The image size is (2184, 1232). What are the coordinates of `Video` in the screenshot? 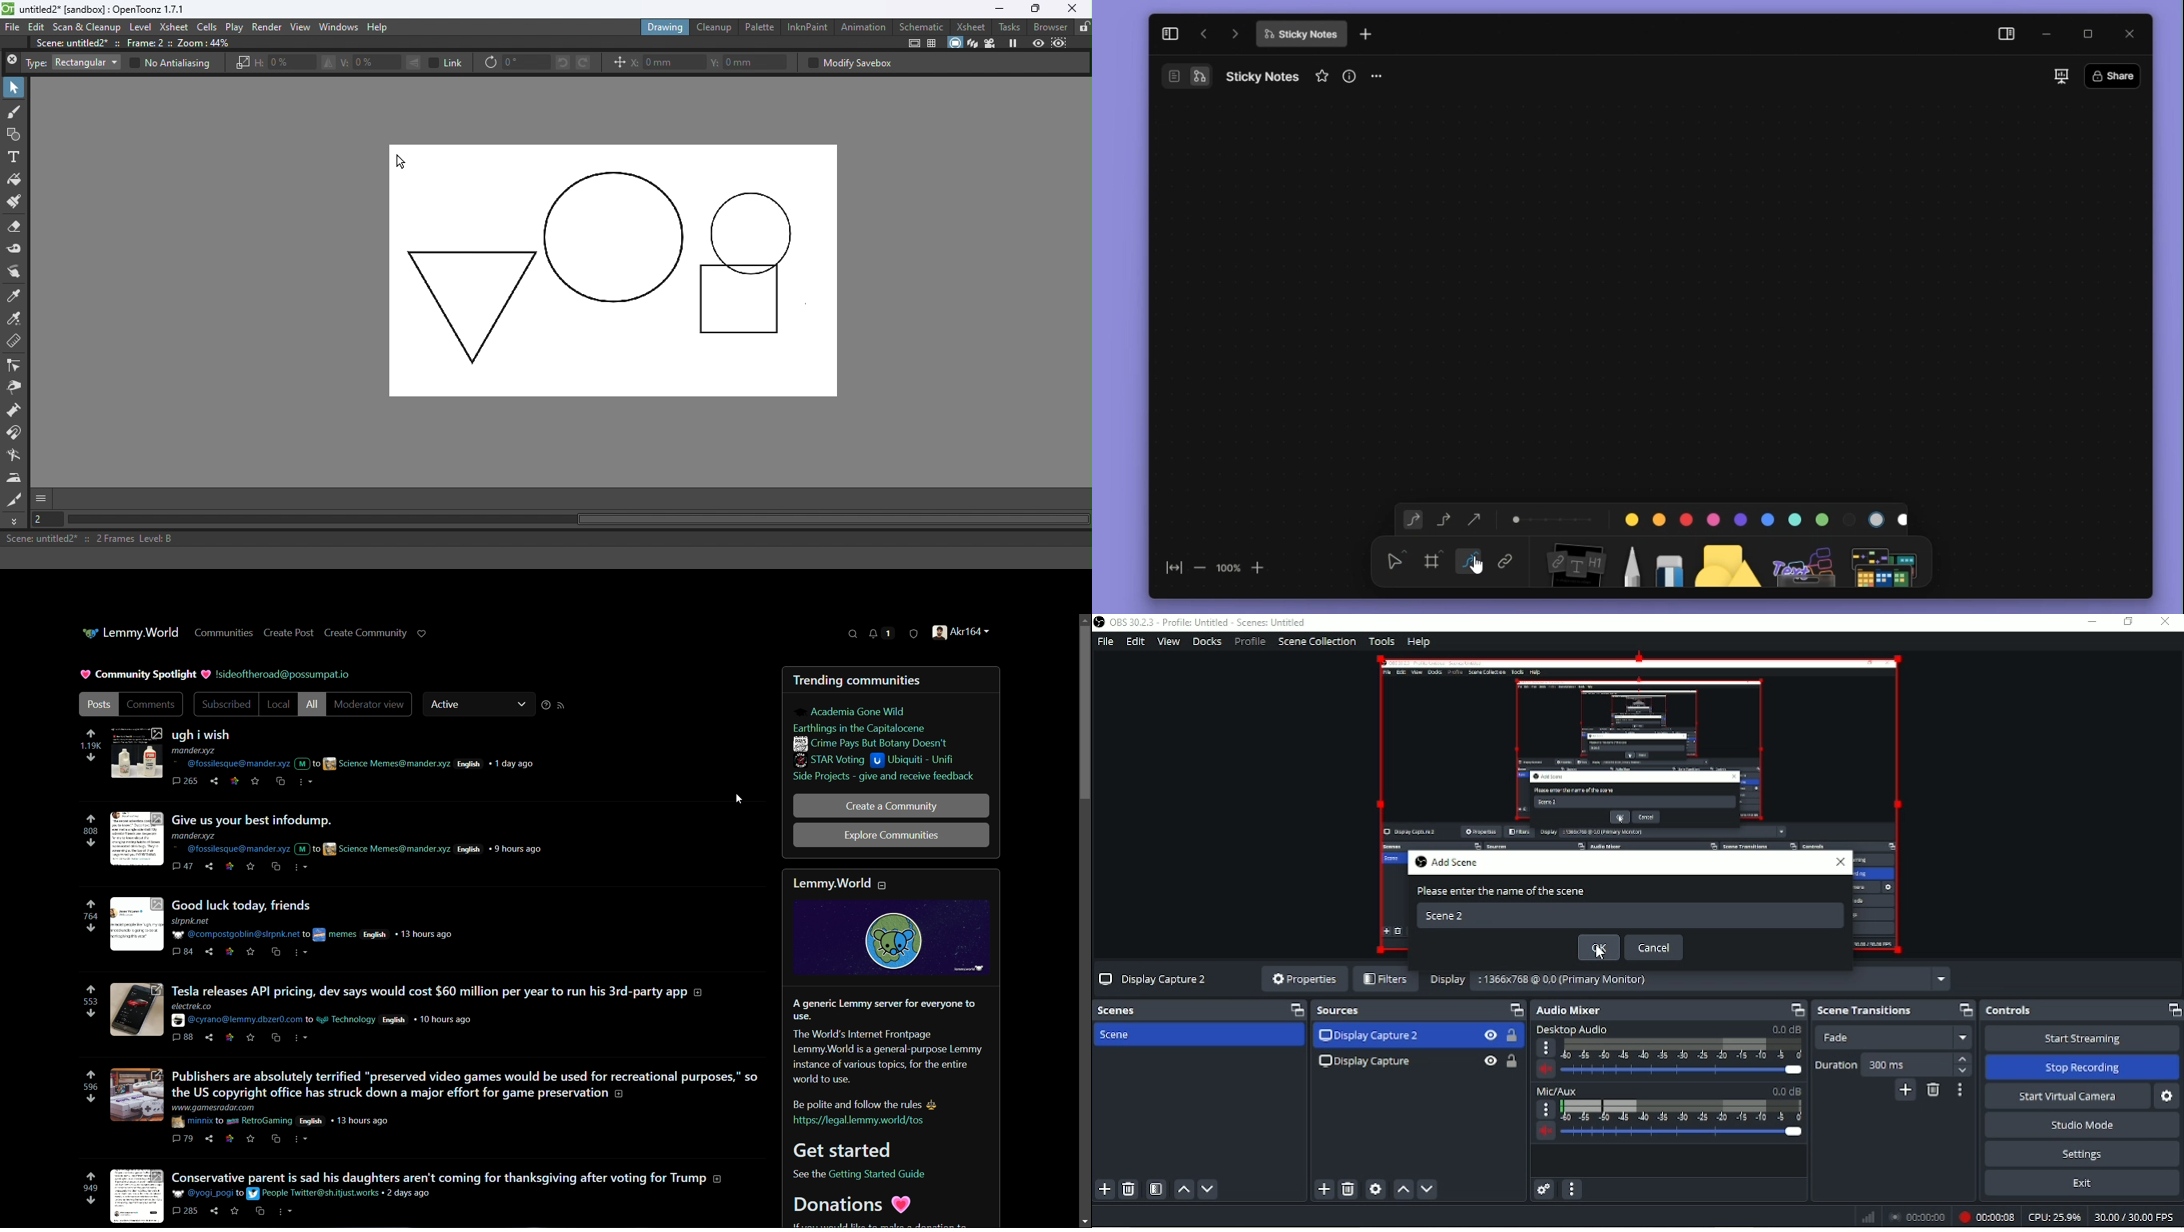 It's located at (1639, 753).